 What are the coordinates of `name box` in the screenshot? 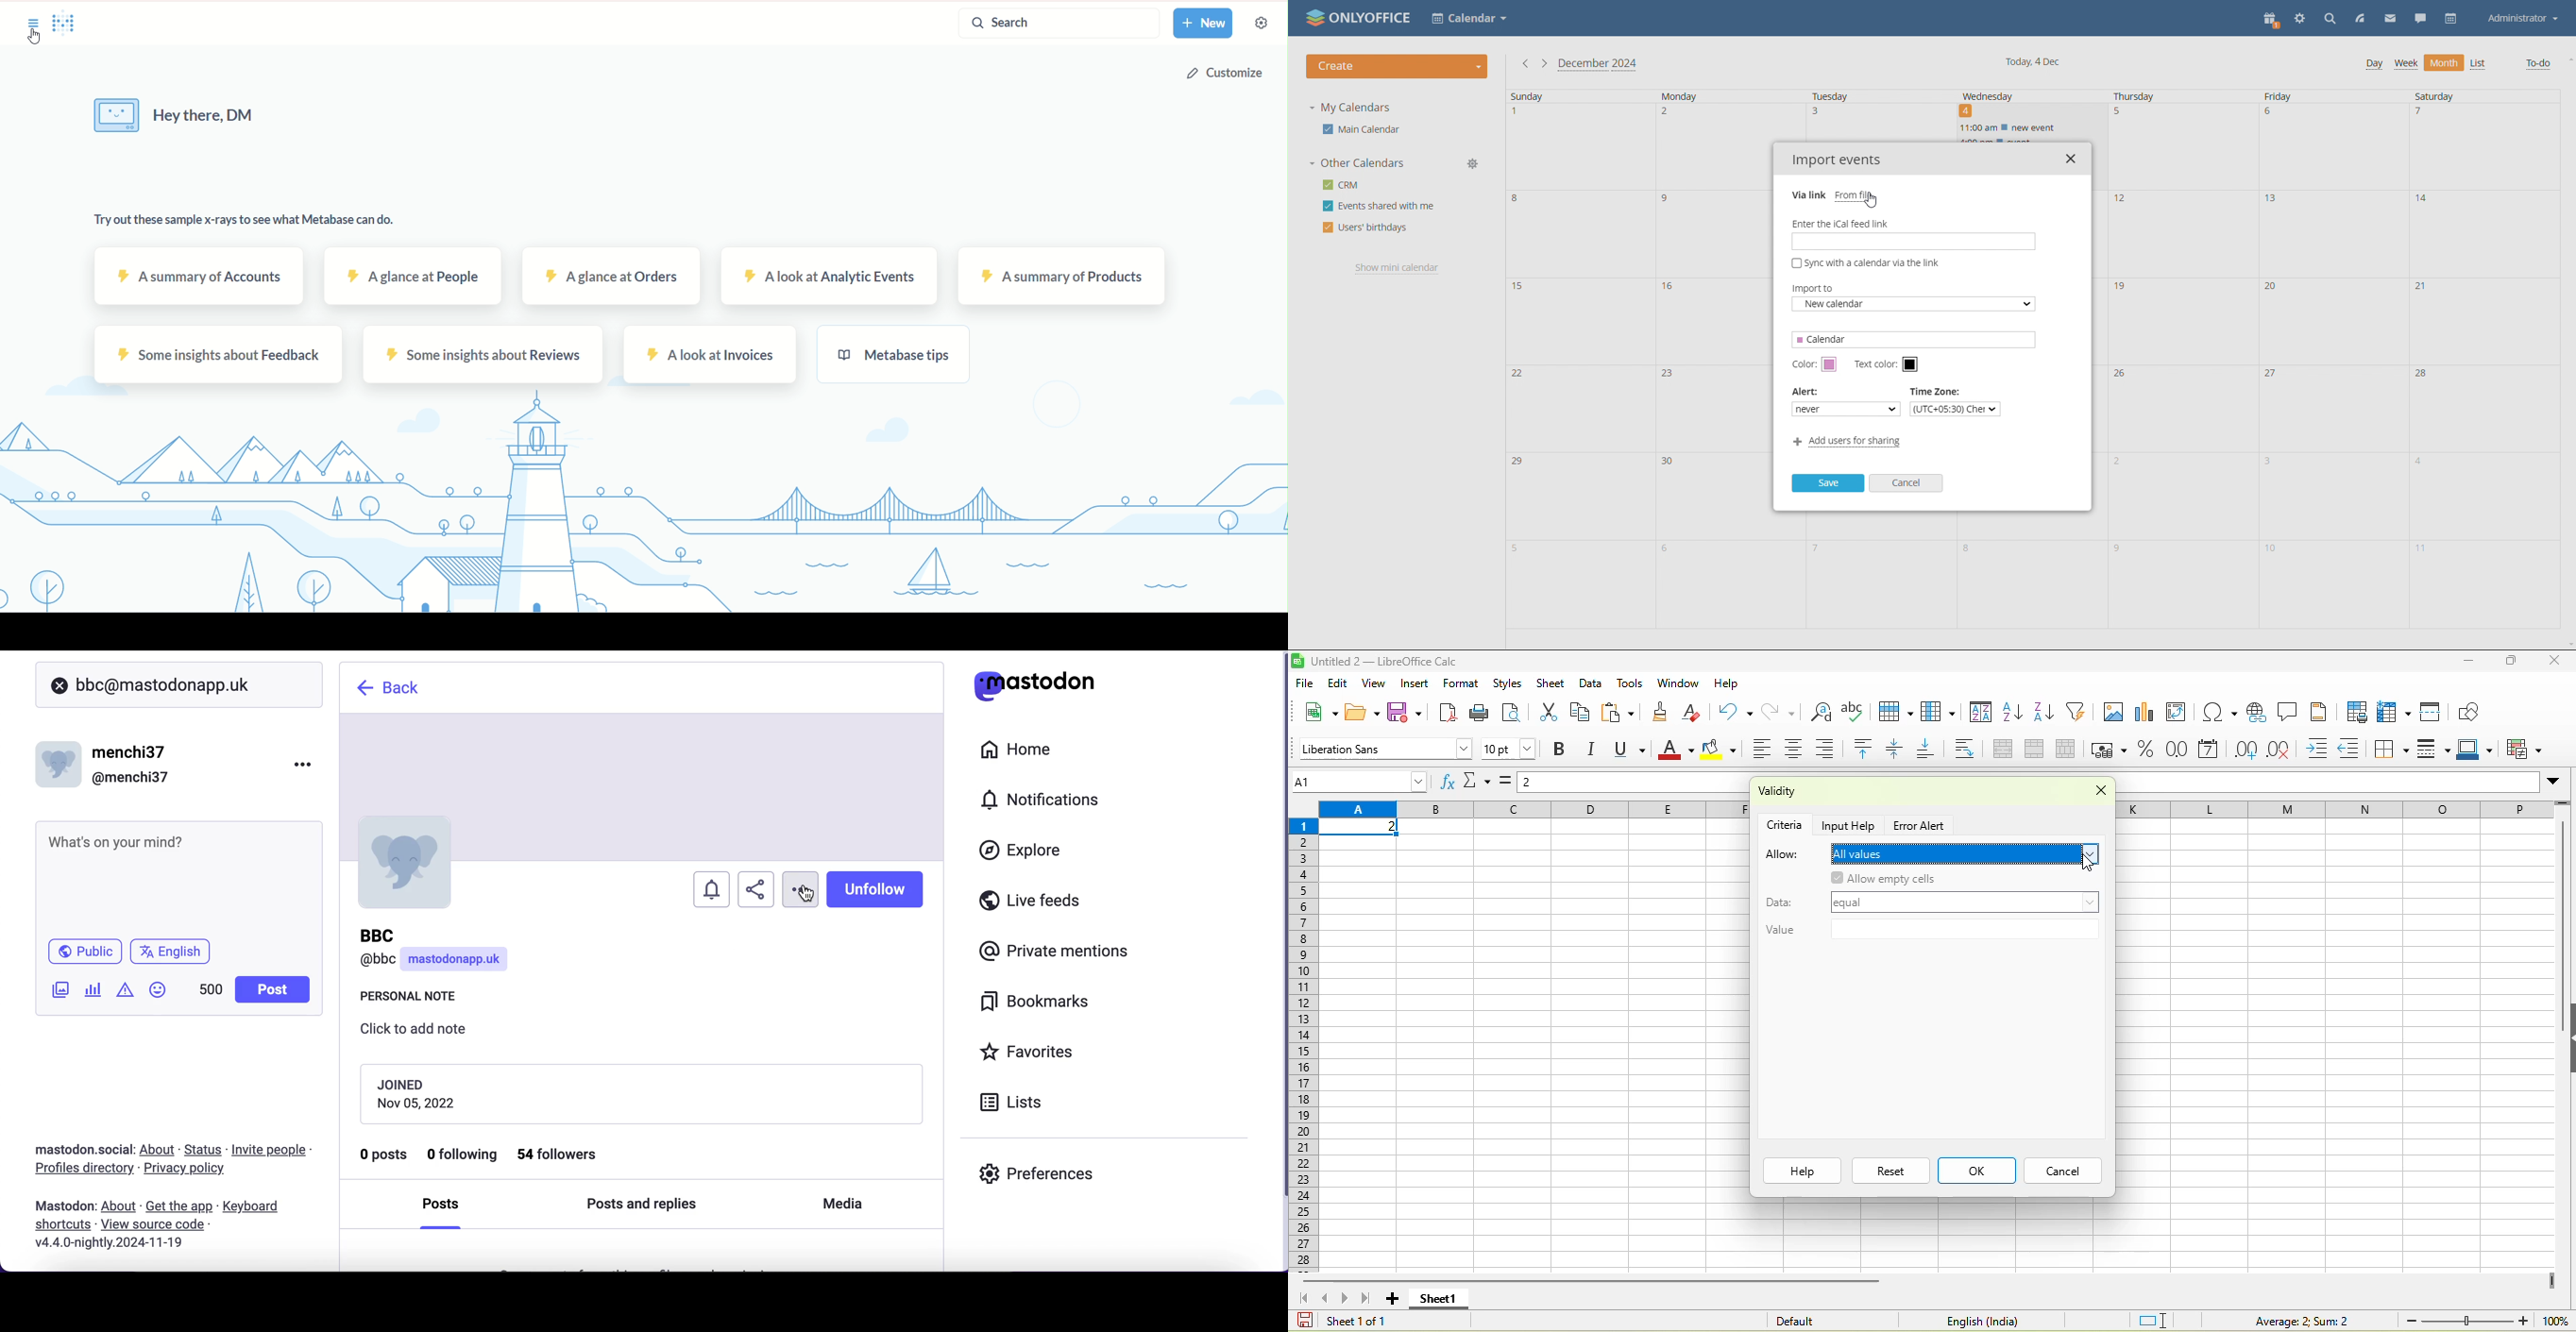 It's located at (1362, 781).